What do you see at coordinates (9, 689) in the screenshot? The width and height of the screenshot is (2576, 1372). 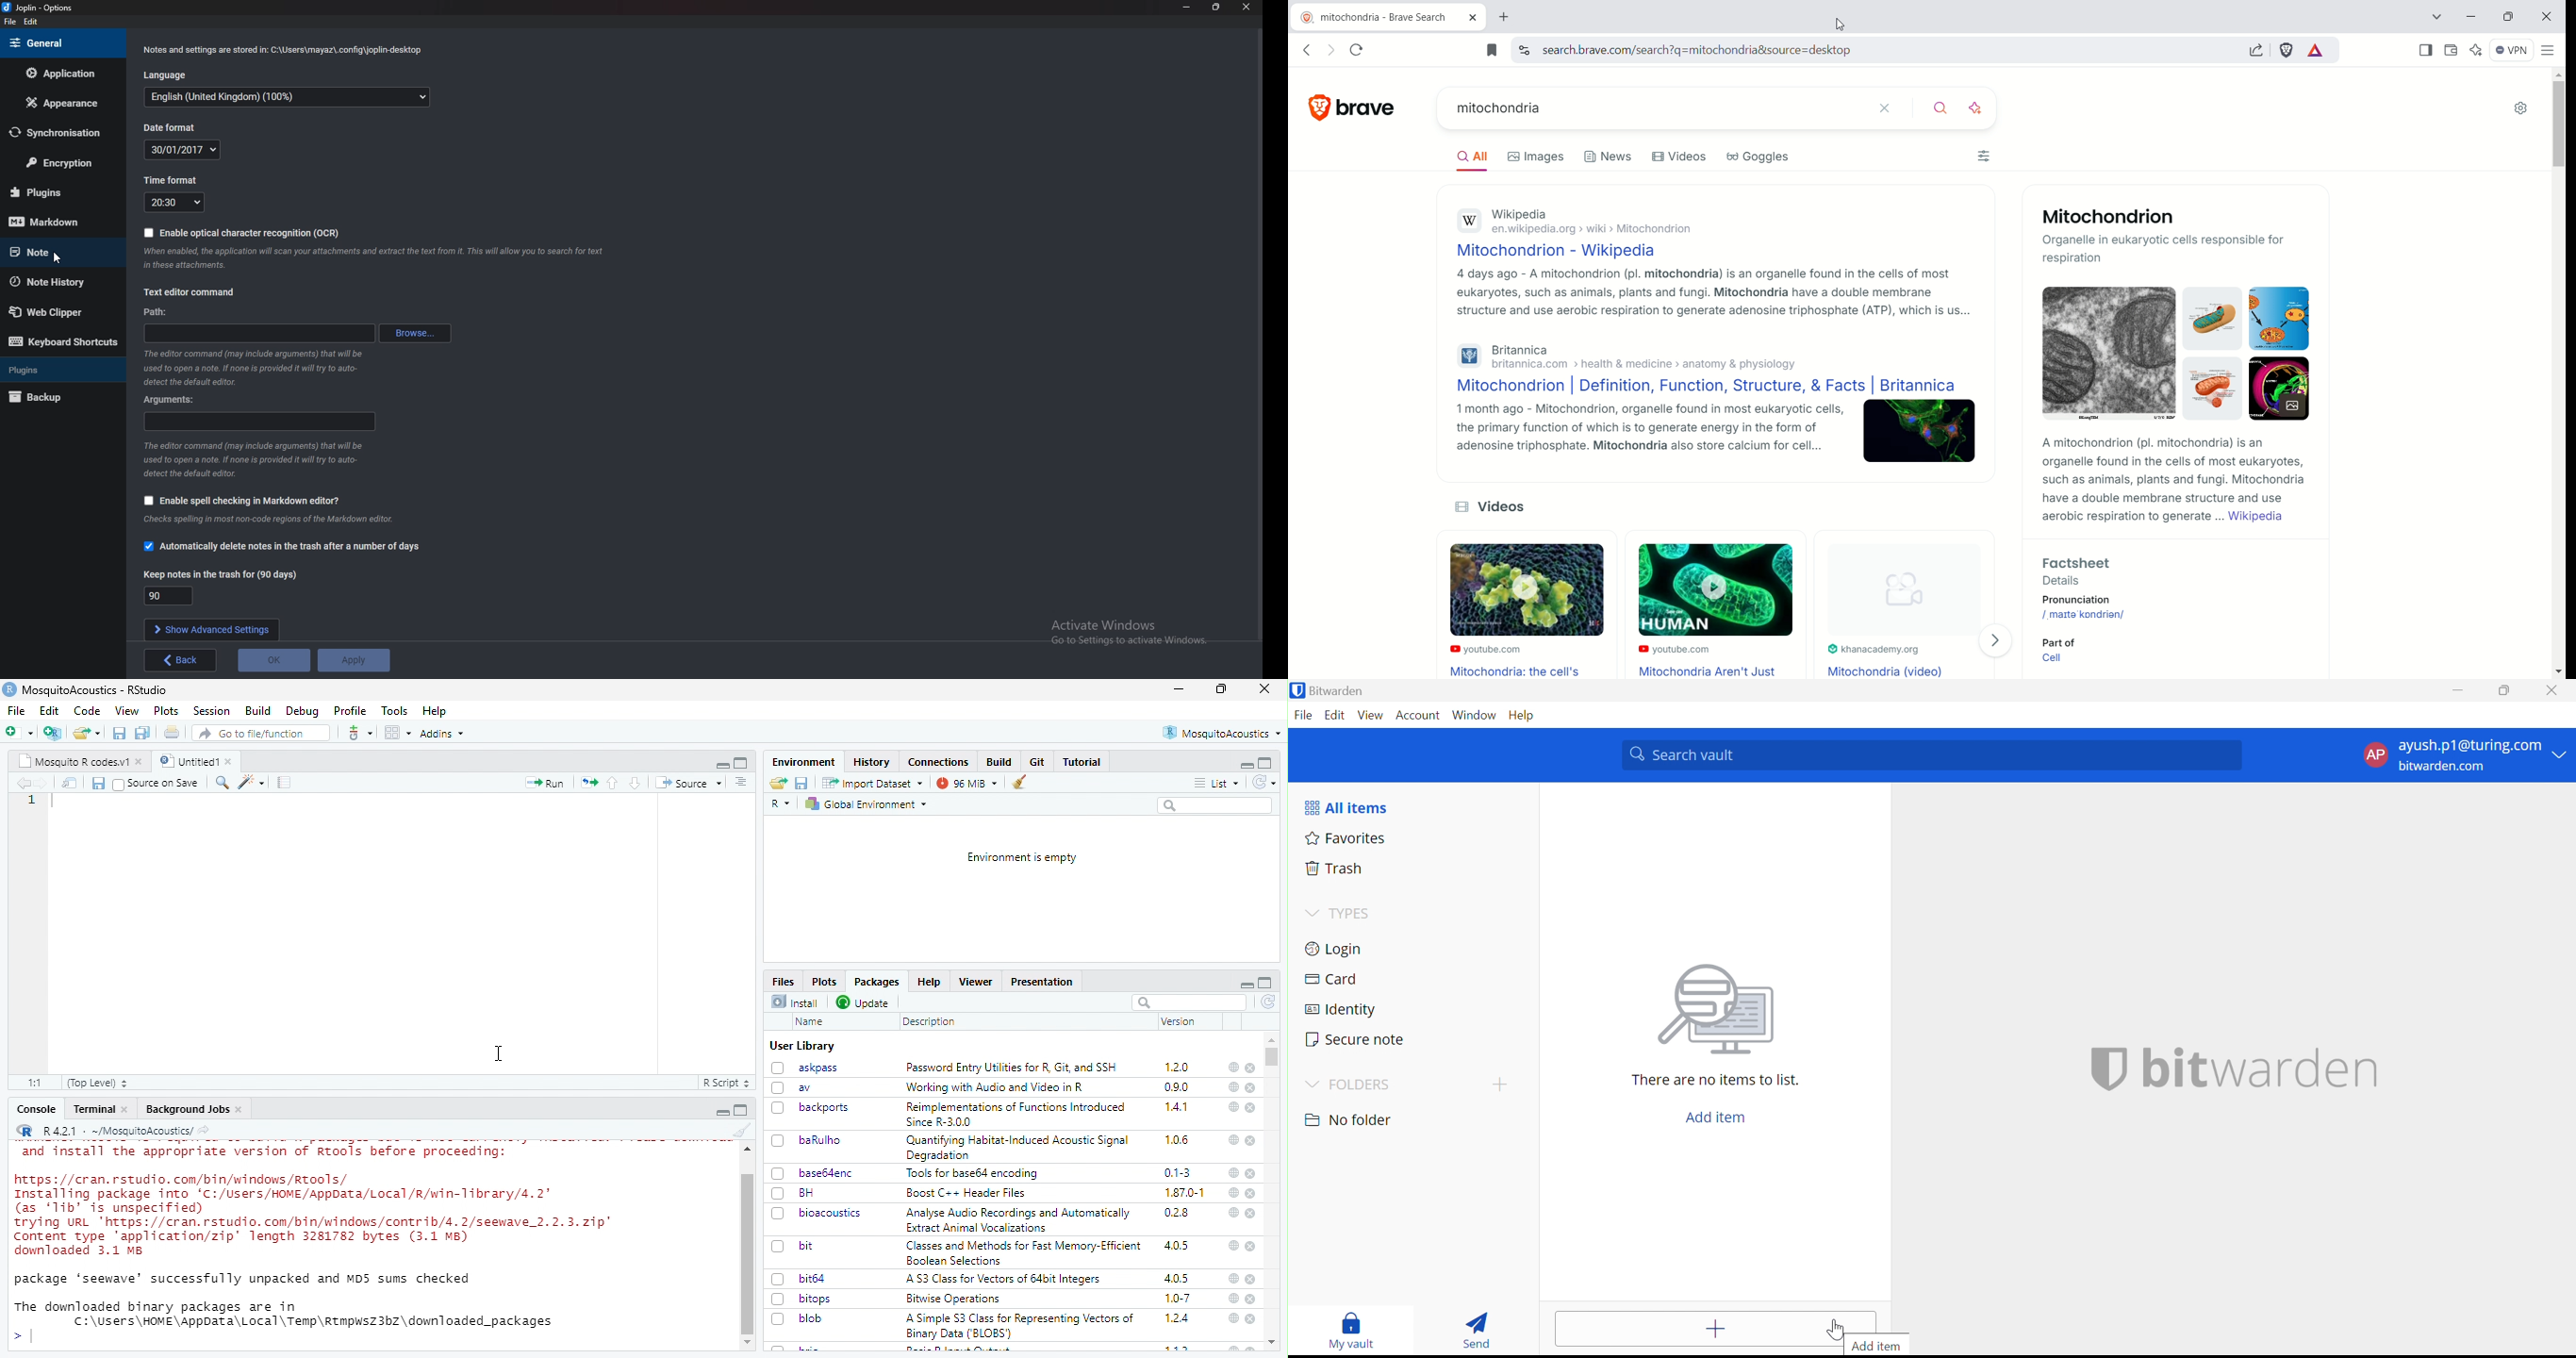 I see `logo` at bounding box center [9, 689].